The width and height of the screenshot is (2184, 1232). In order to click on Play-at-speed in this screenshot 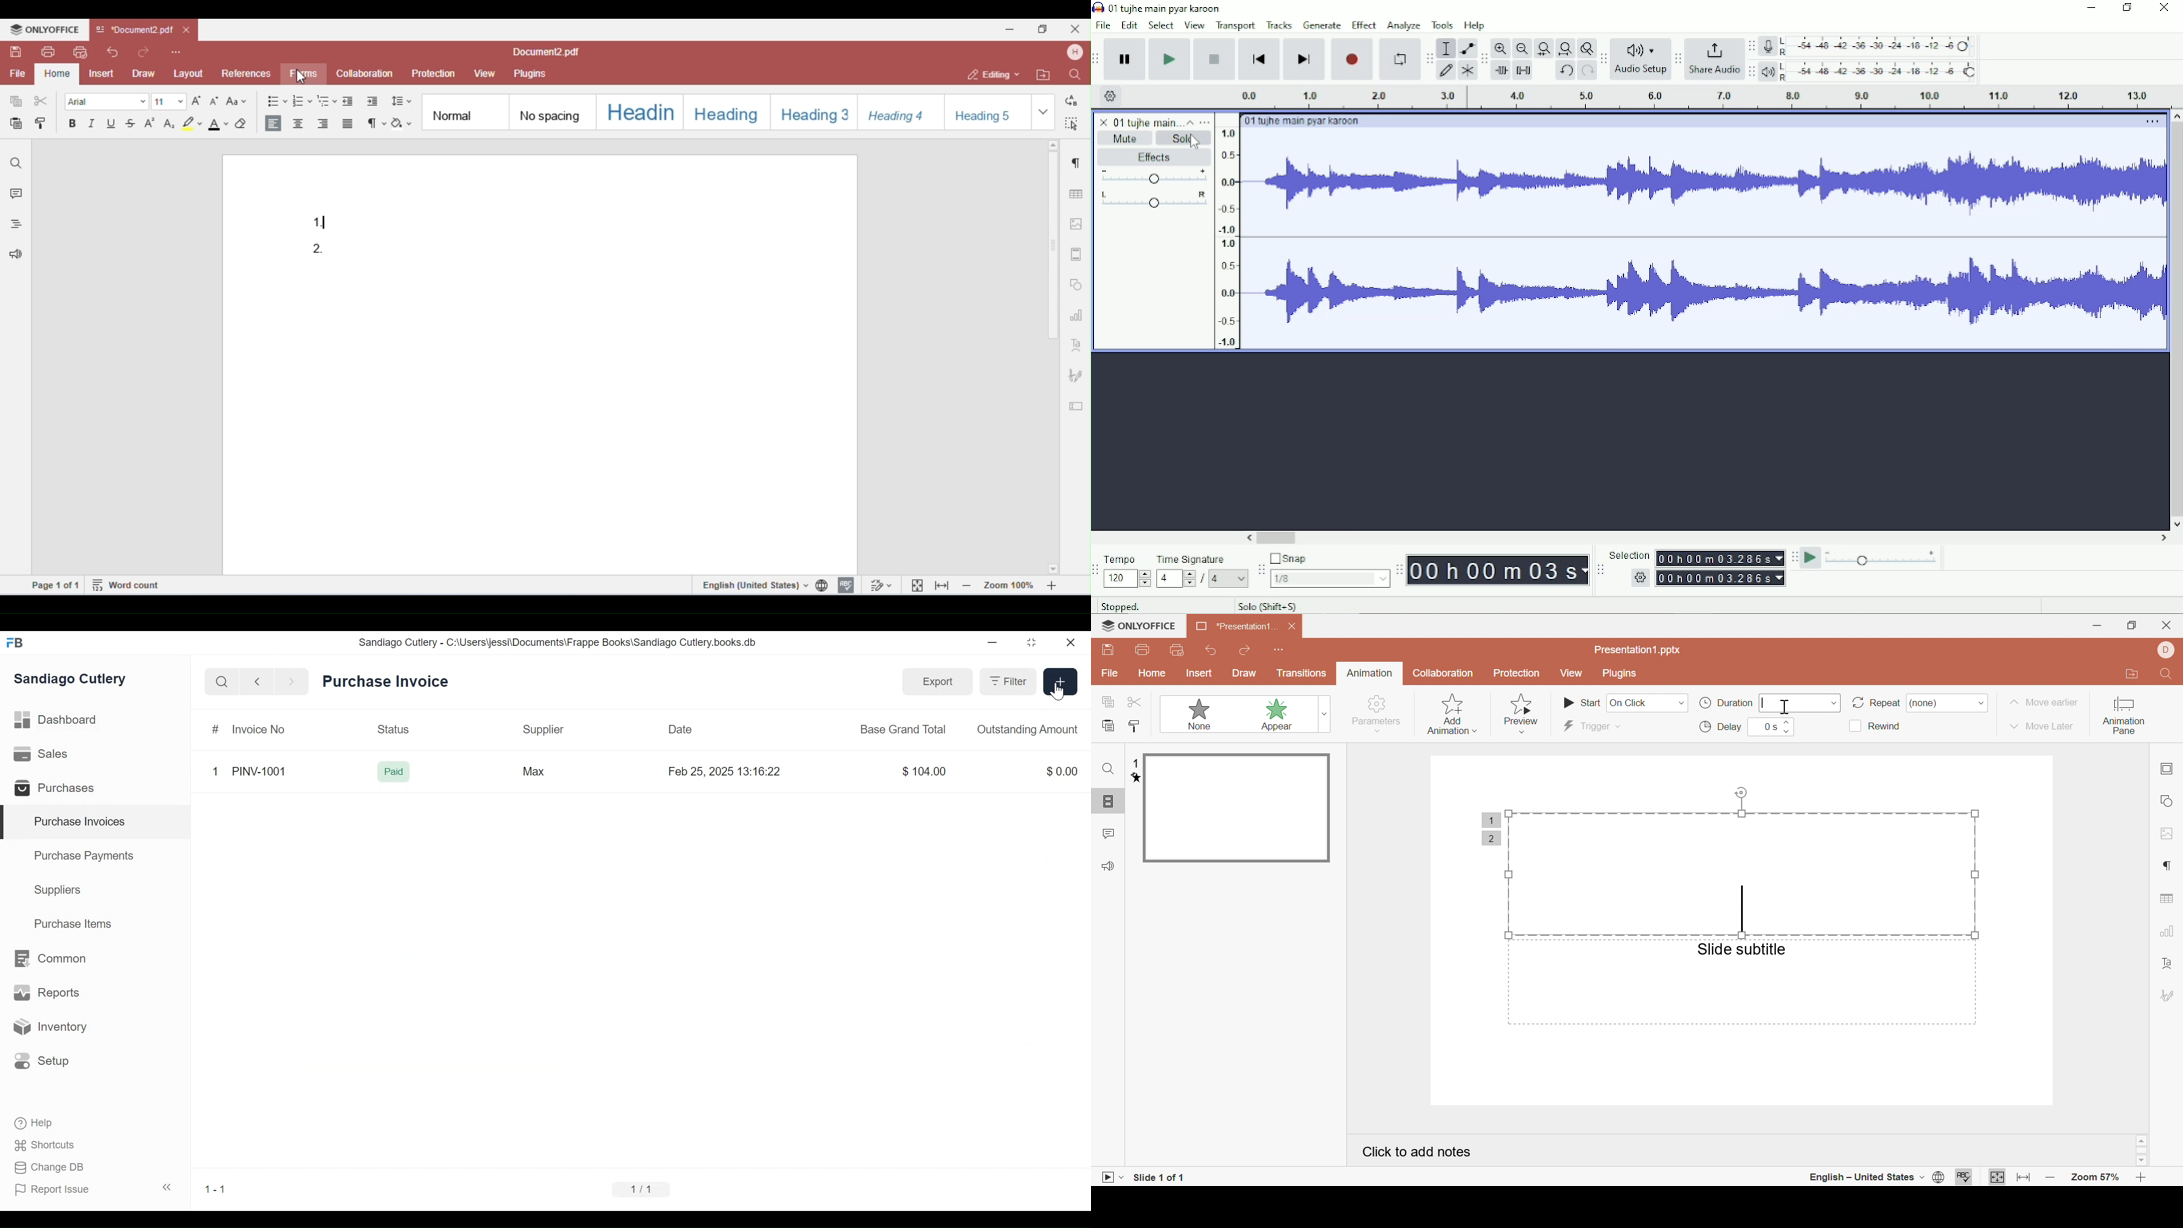, I will do `click(1810, 559)`.